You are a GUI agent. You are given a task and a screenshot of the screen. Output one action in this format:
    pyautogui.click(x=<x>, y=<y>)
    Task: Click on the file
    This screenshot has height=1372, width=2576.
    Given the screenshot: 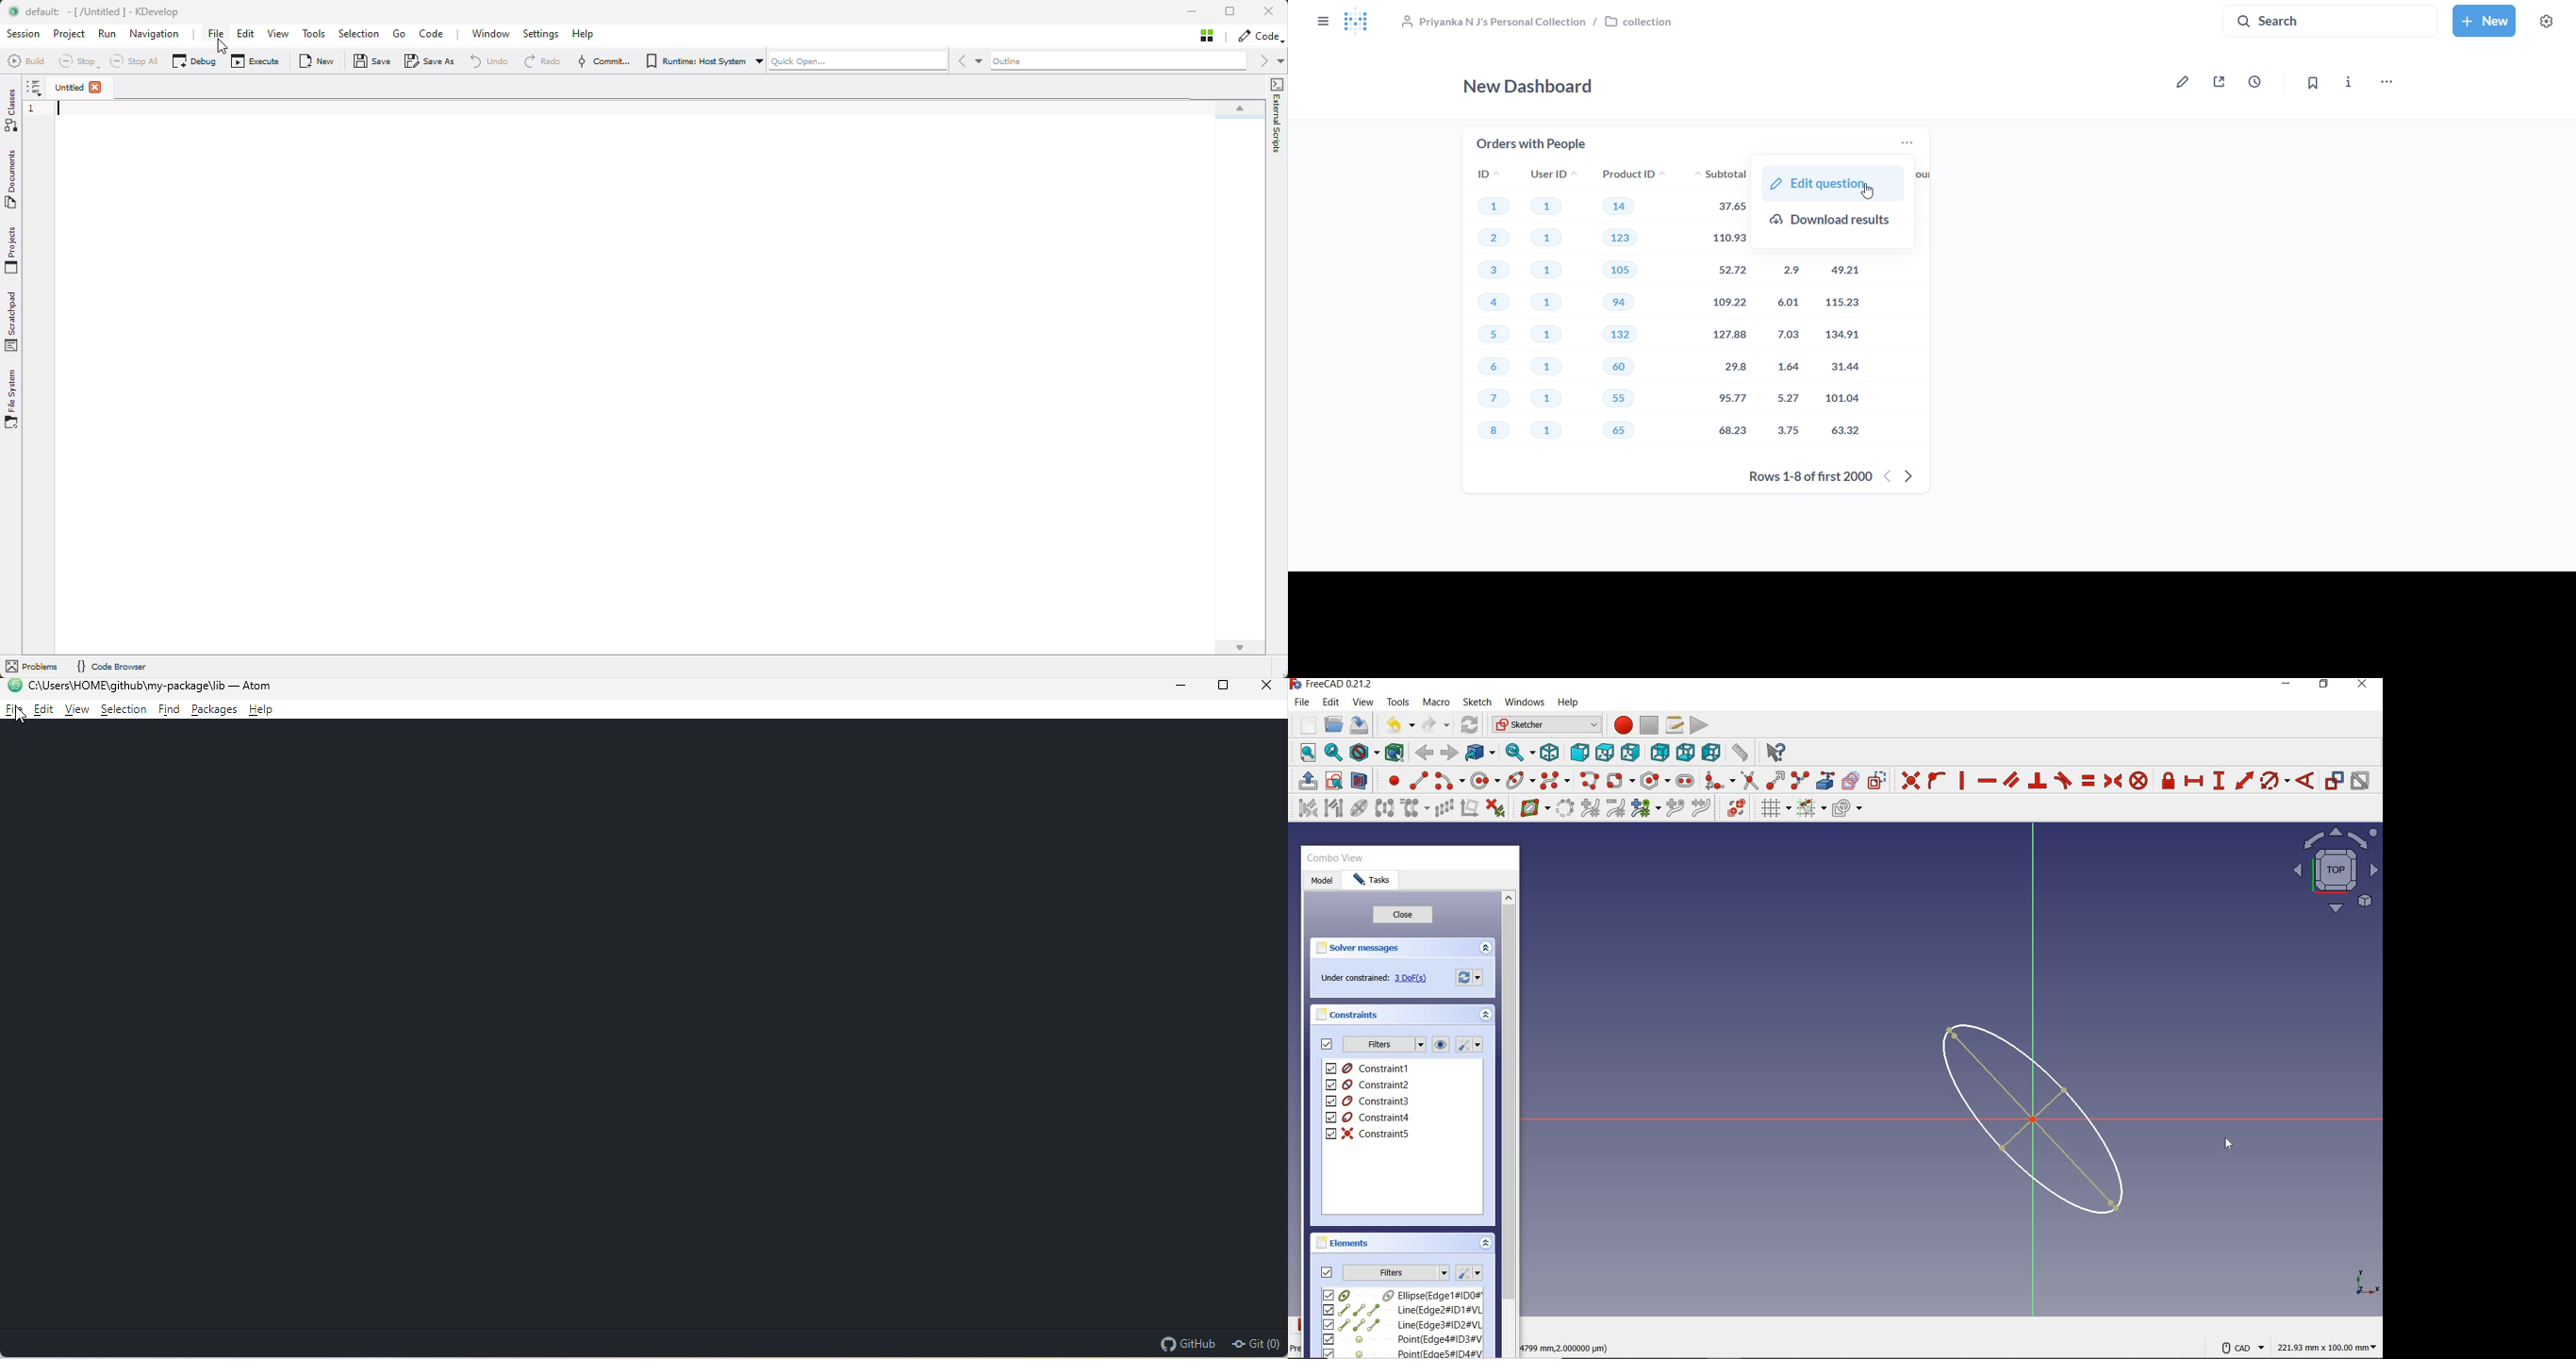 What is the action you would take?
    pyautogui.click(x=1302, y=702)
    